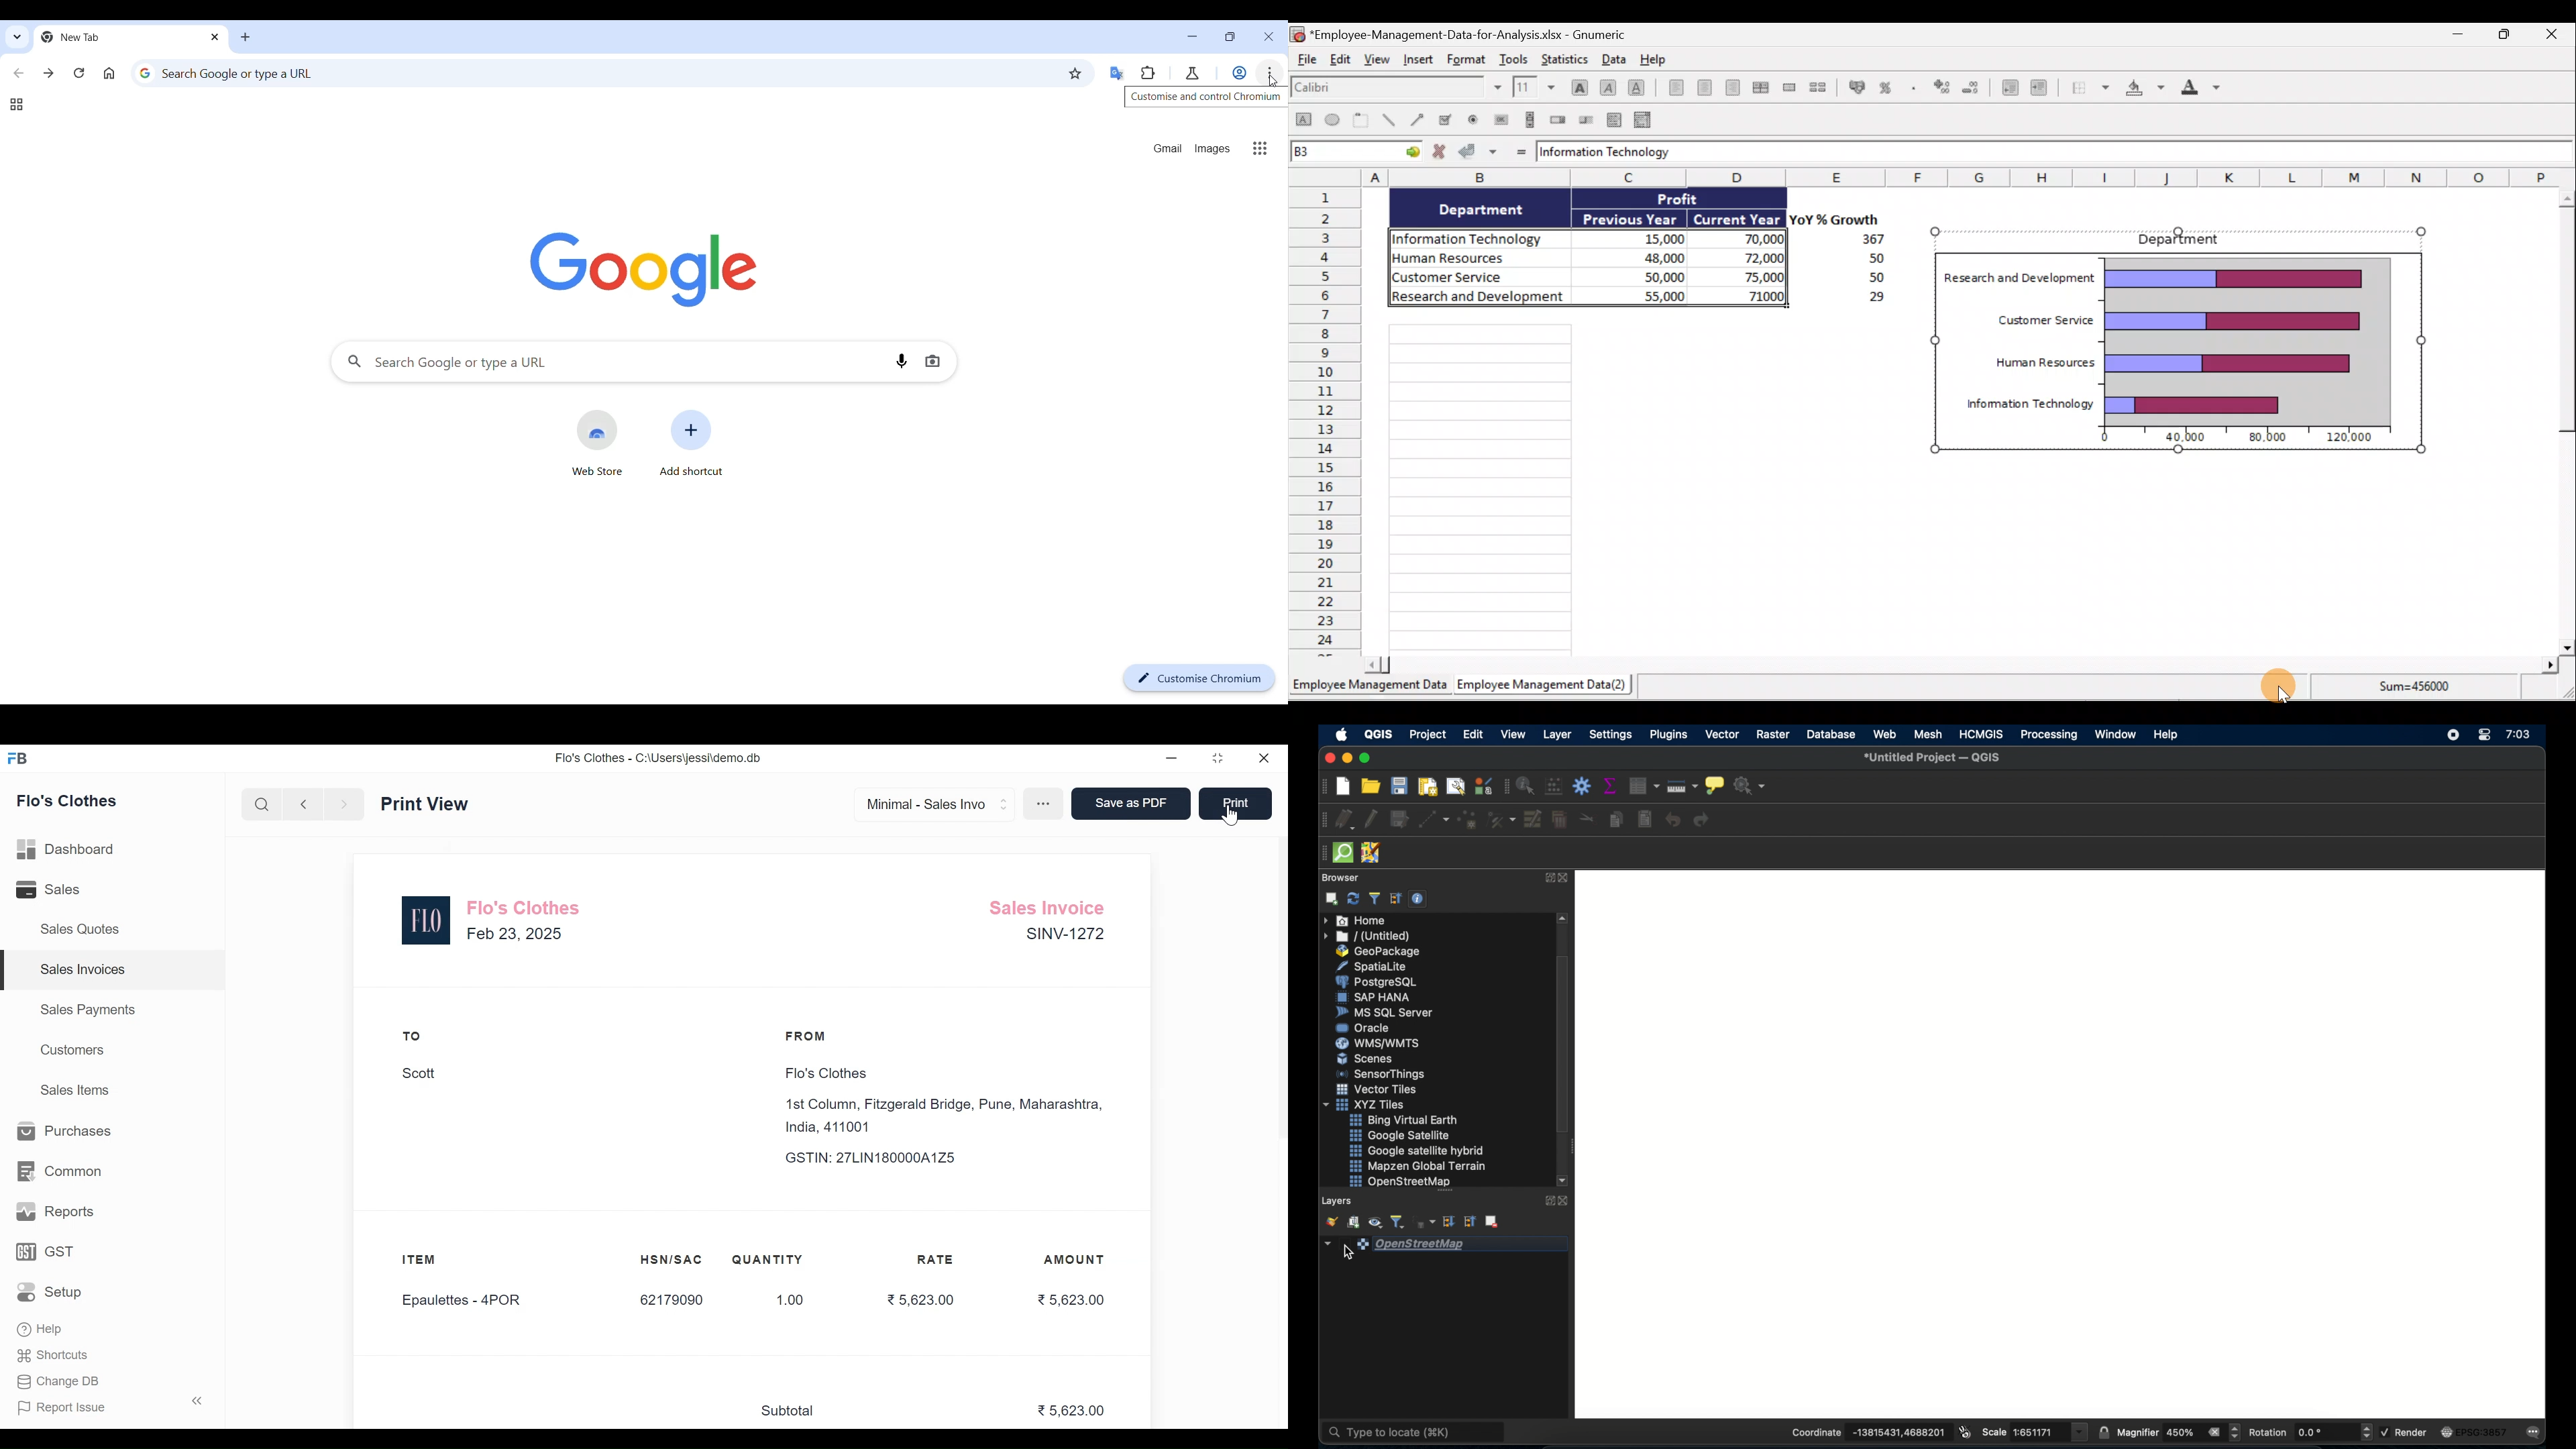 This screenshot has height=1456, width=2576. Describe the element at coordinates (420, 1074) in the screenshot. I see `Scott` at that location.